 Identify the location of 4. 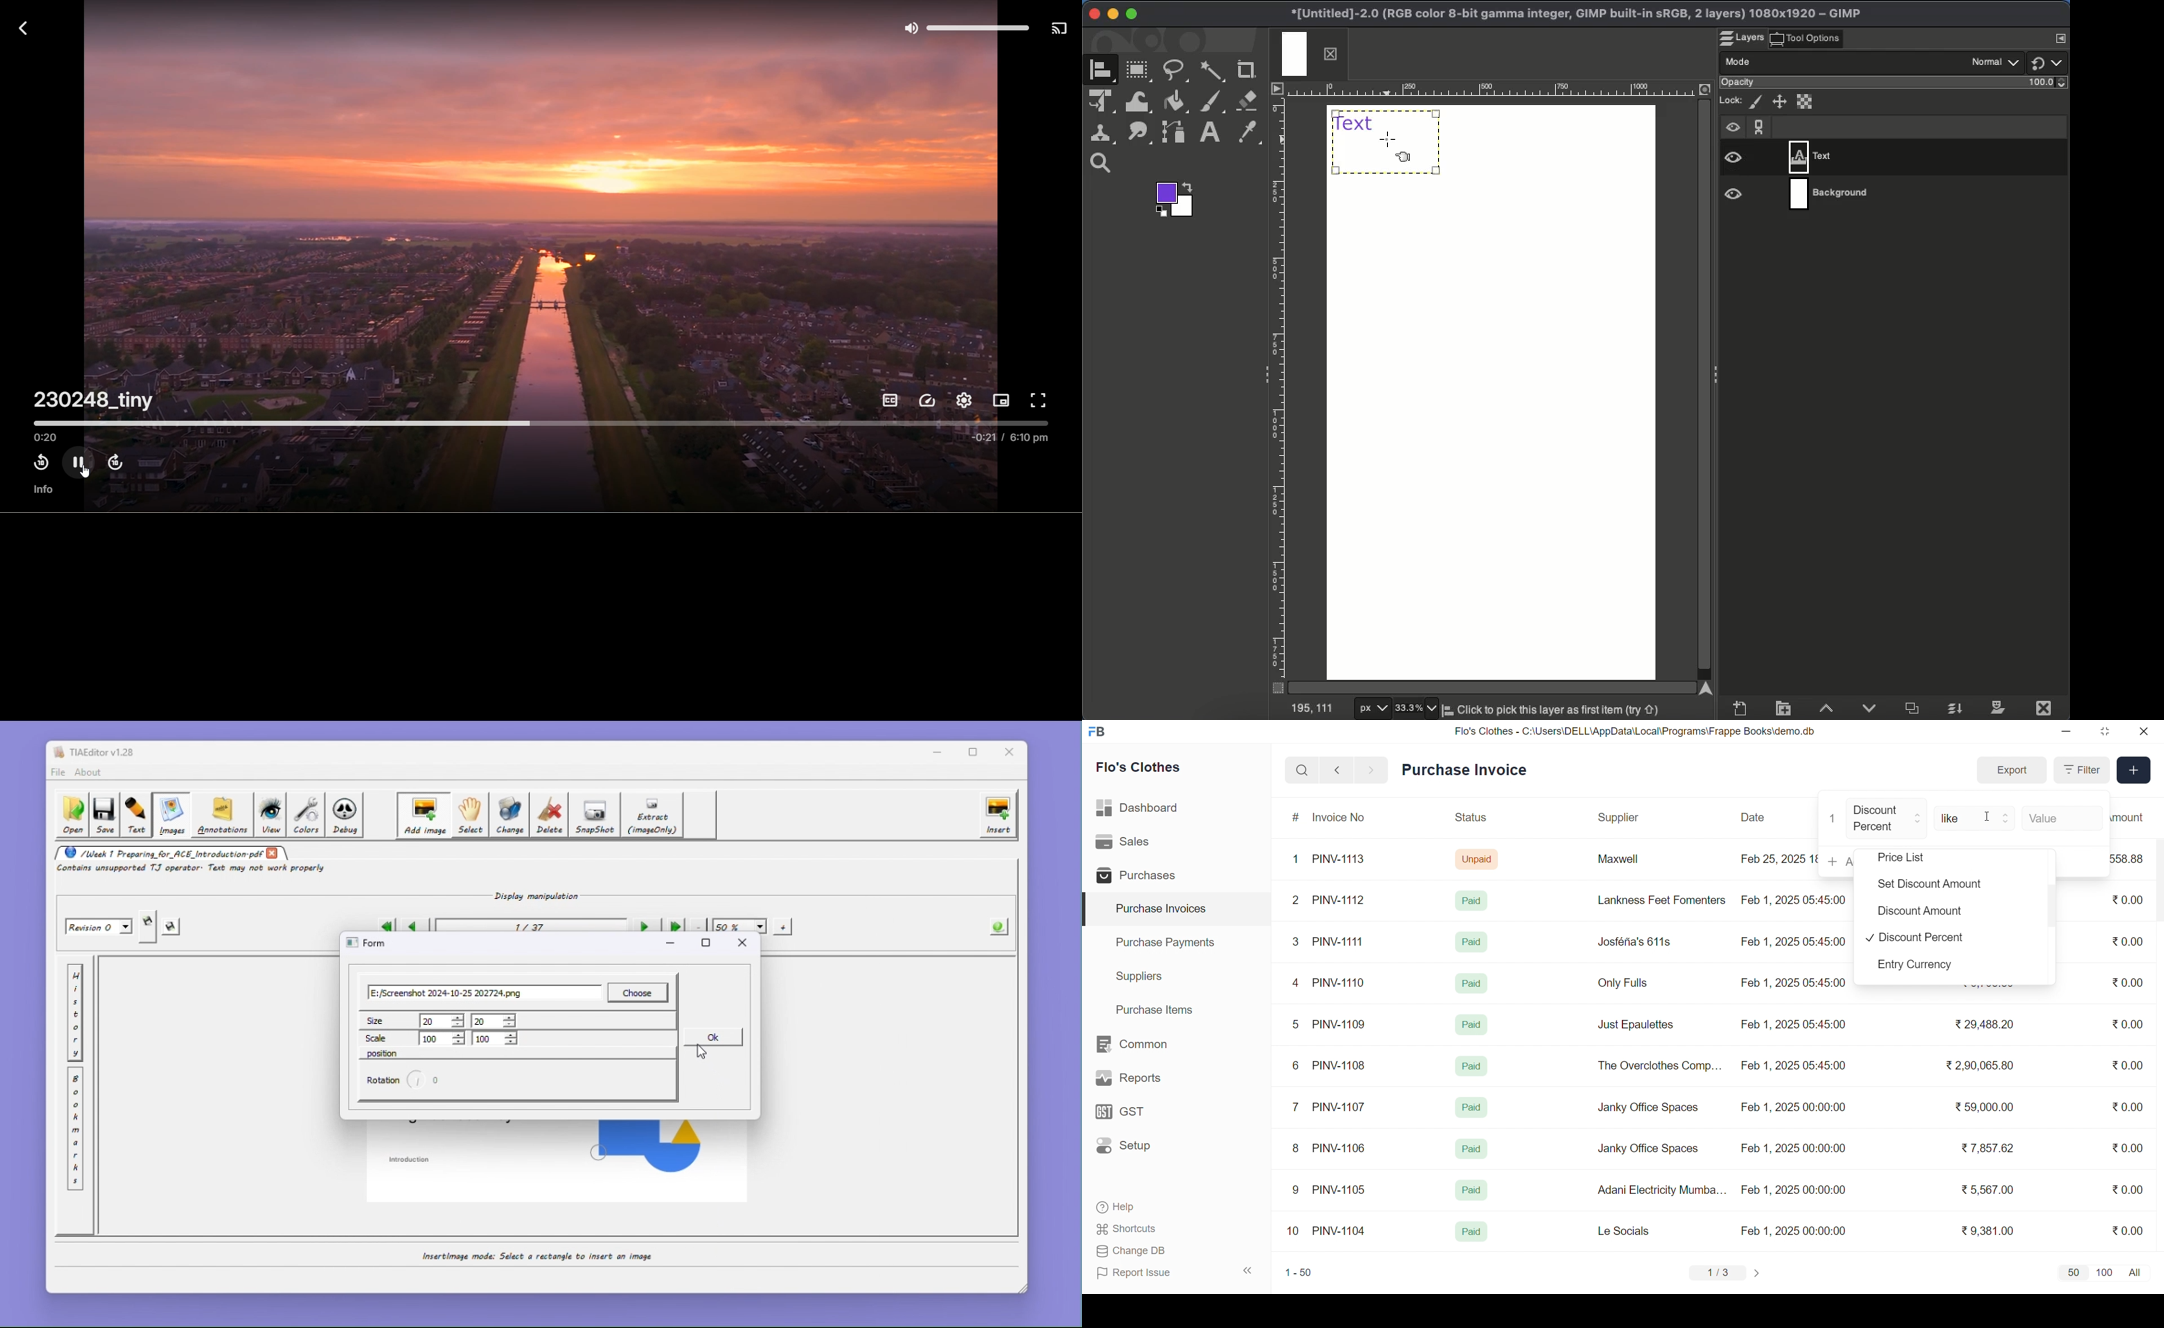
(1298, 984).